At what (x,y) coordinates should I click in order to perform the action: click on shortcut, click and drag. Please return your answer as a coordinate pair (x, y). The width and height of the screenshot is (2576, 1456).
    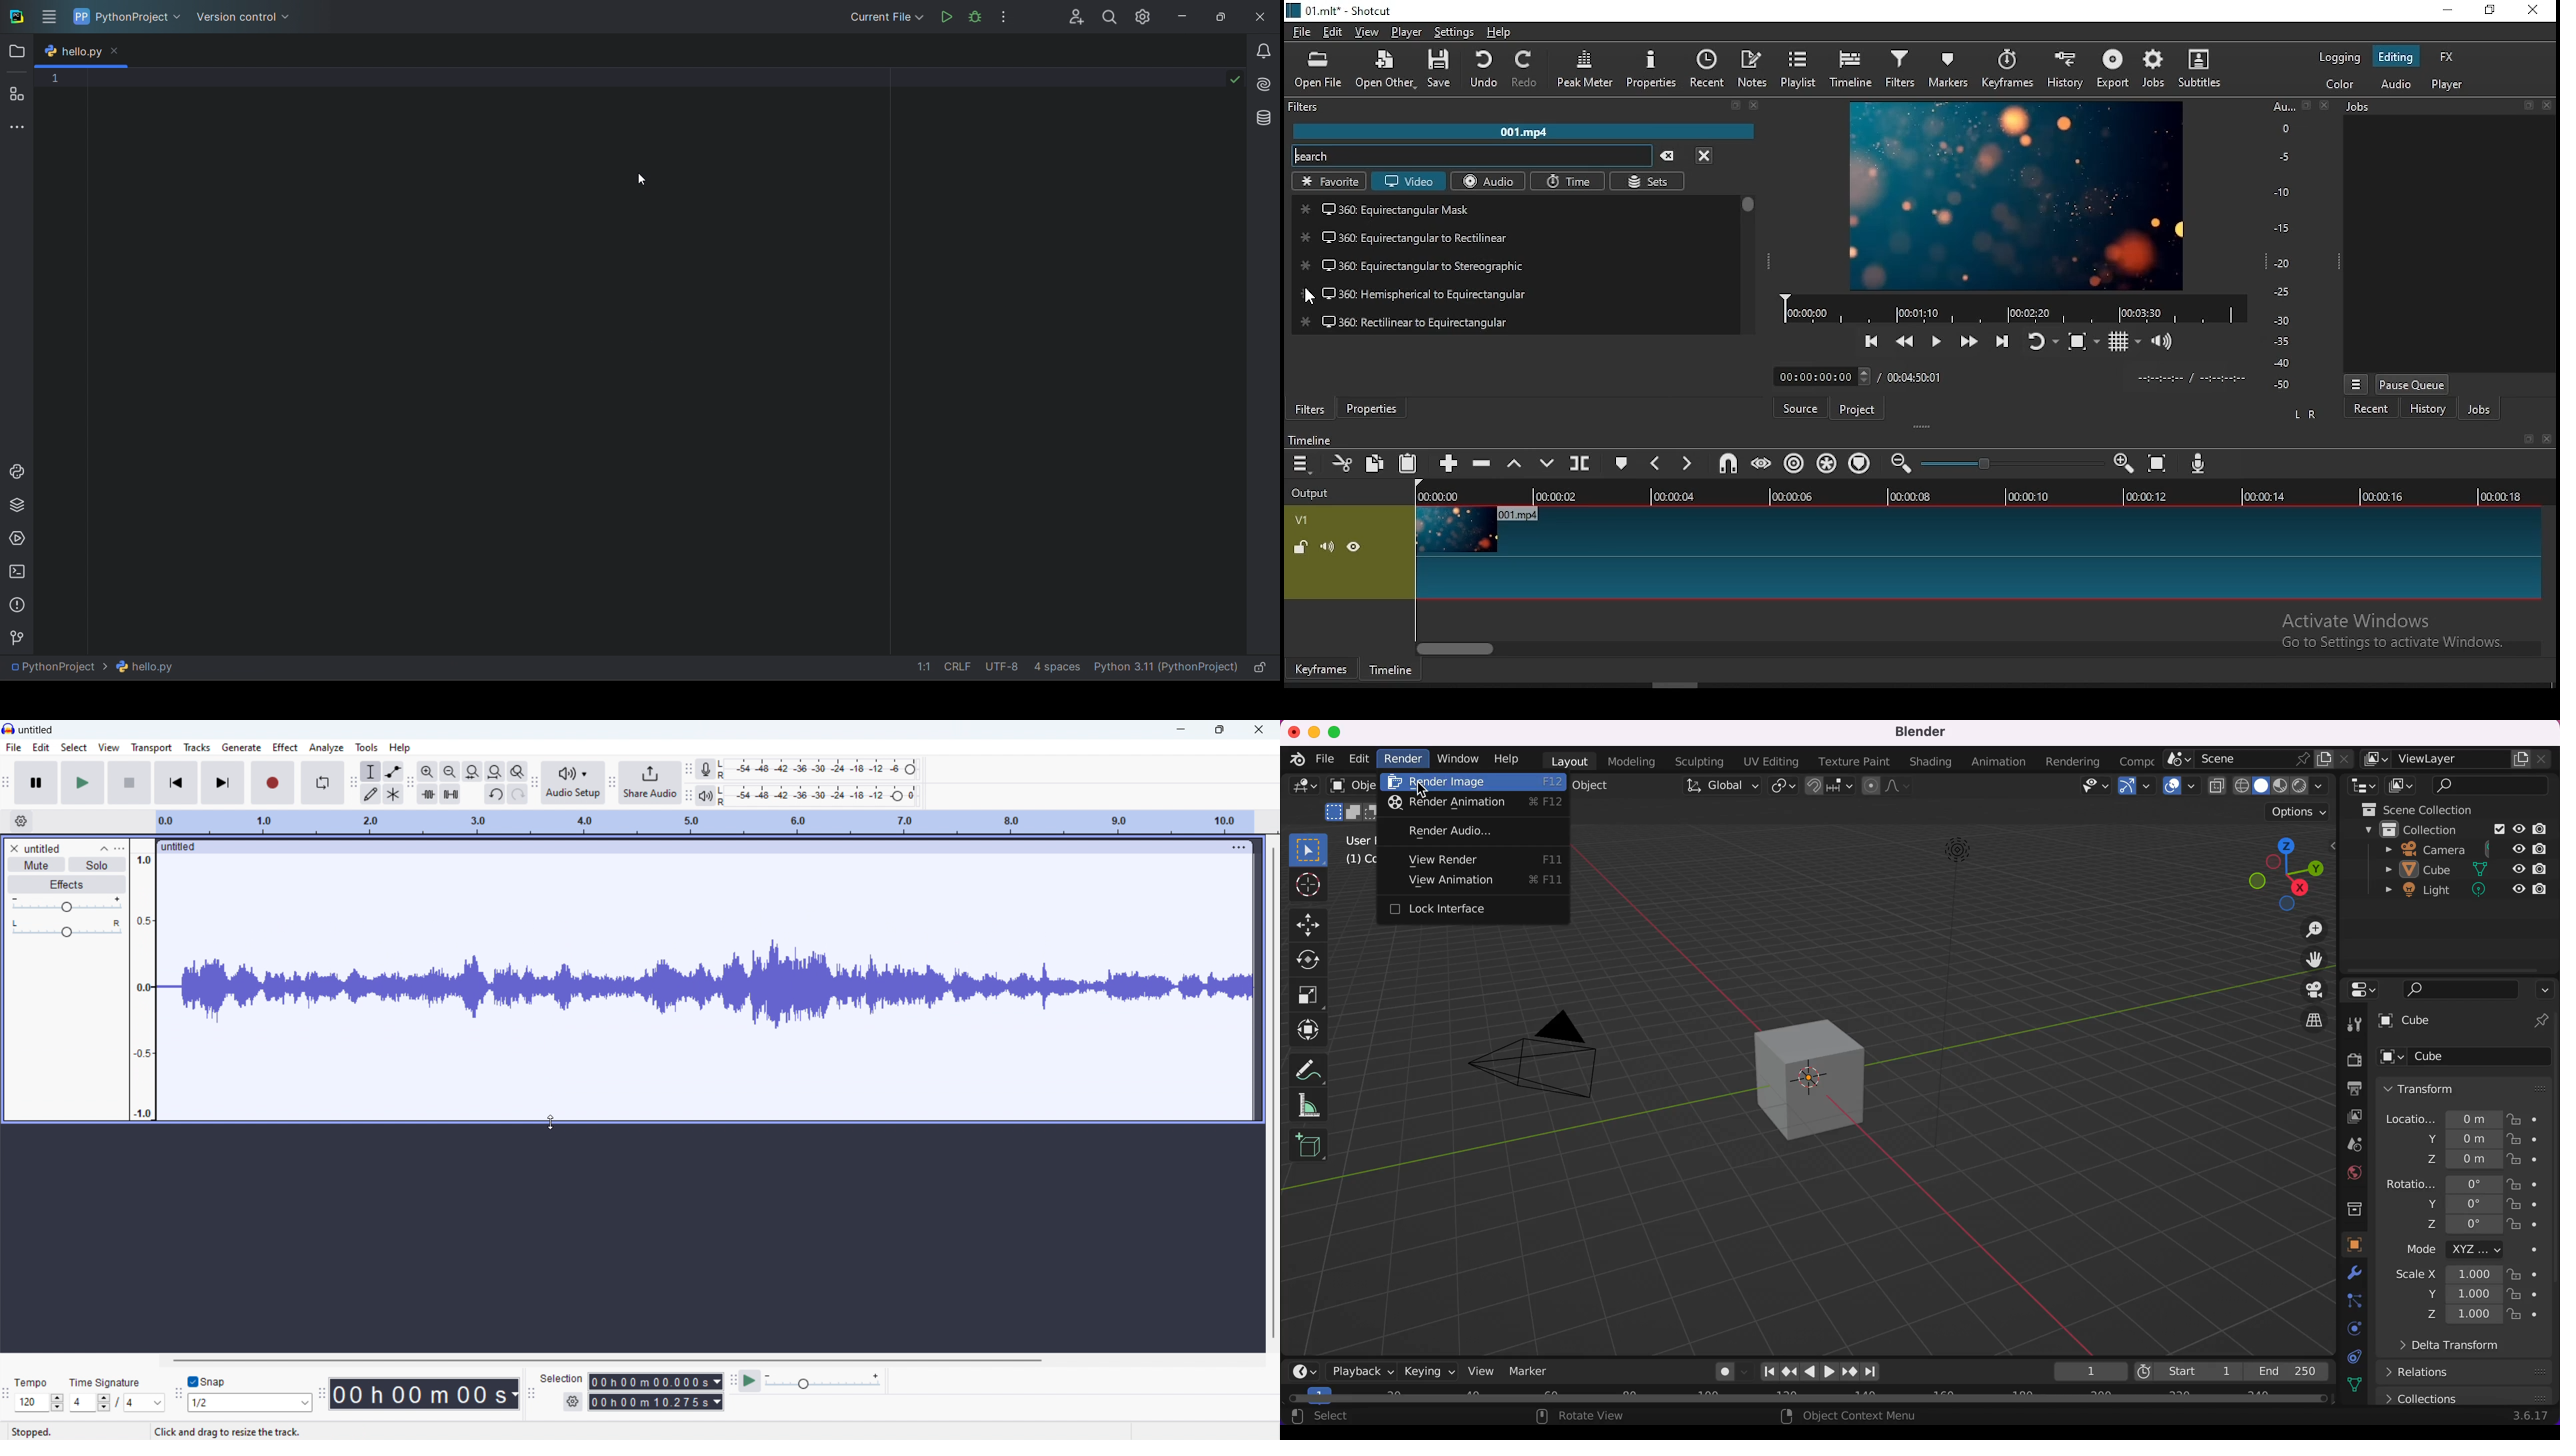
    Looking at the image, I should click on (2284, 873).